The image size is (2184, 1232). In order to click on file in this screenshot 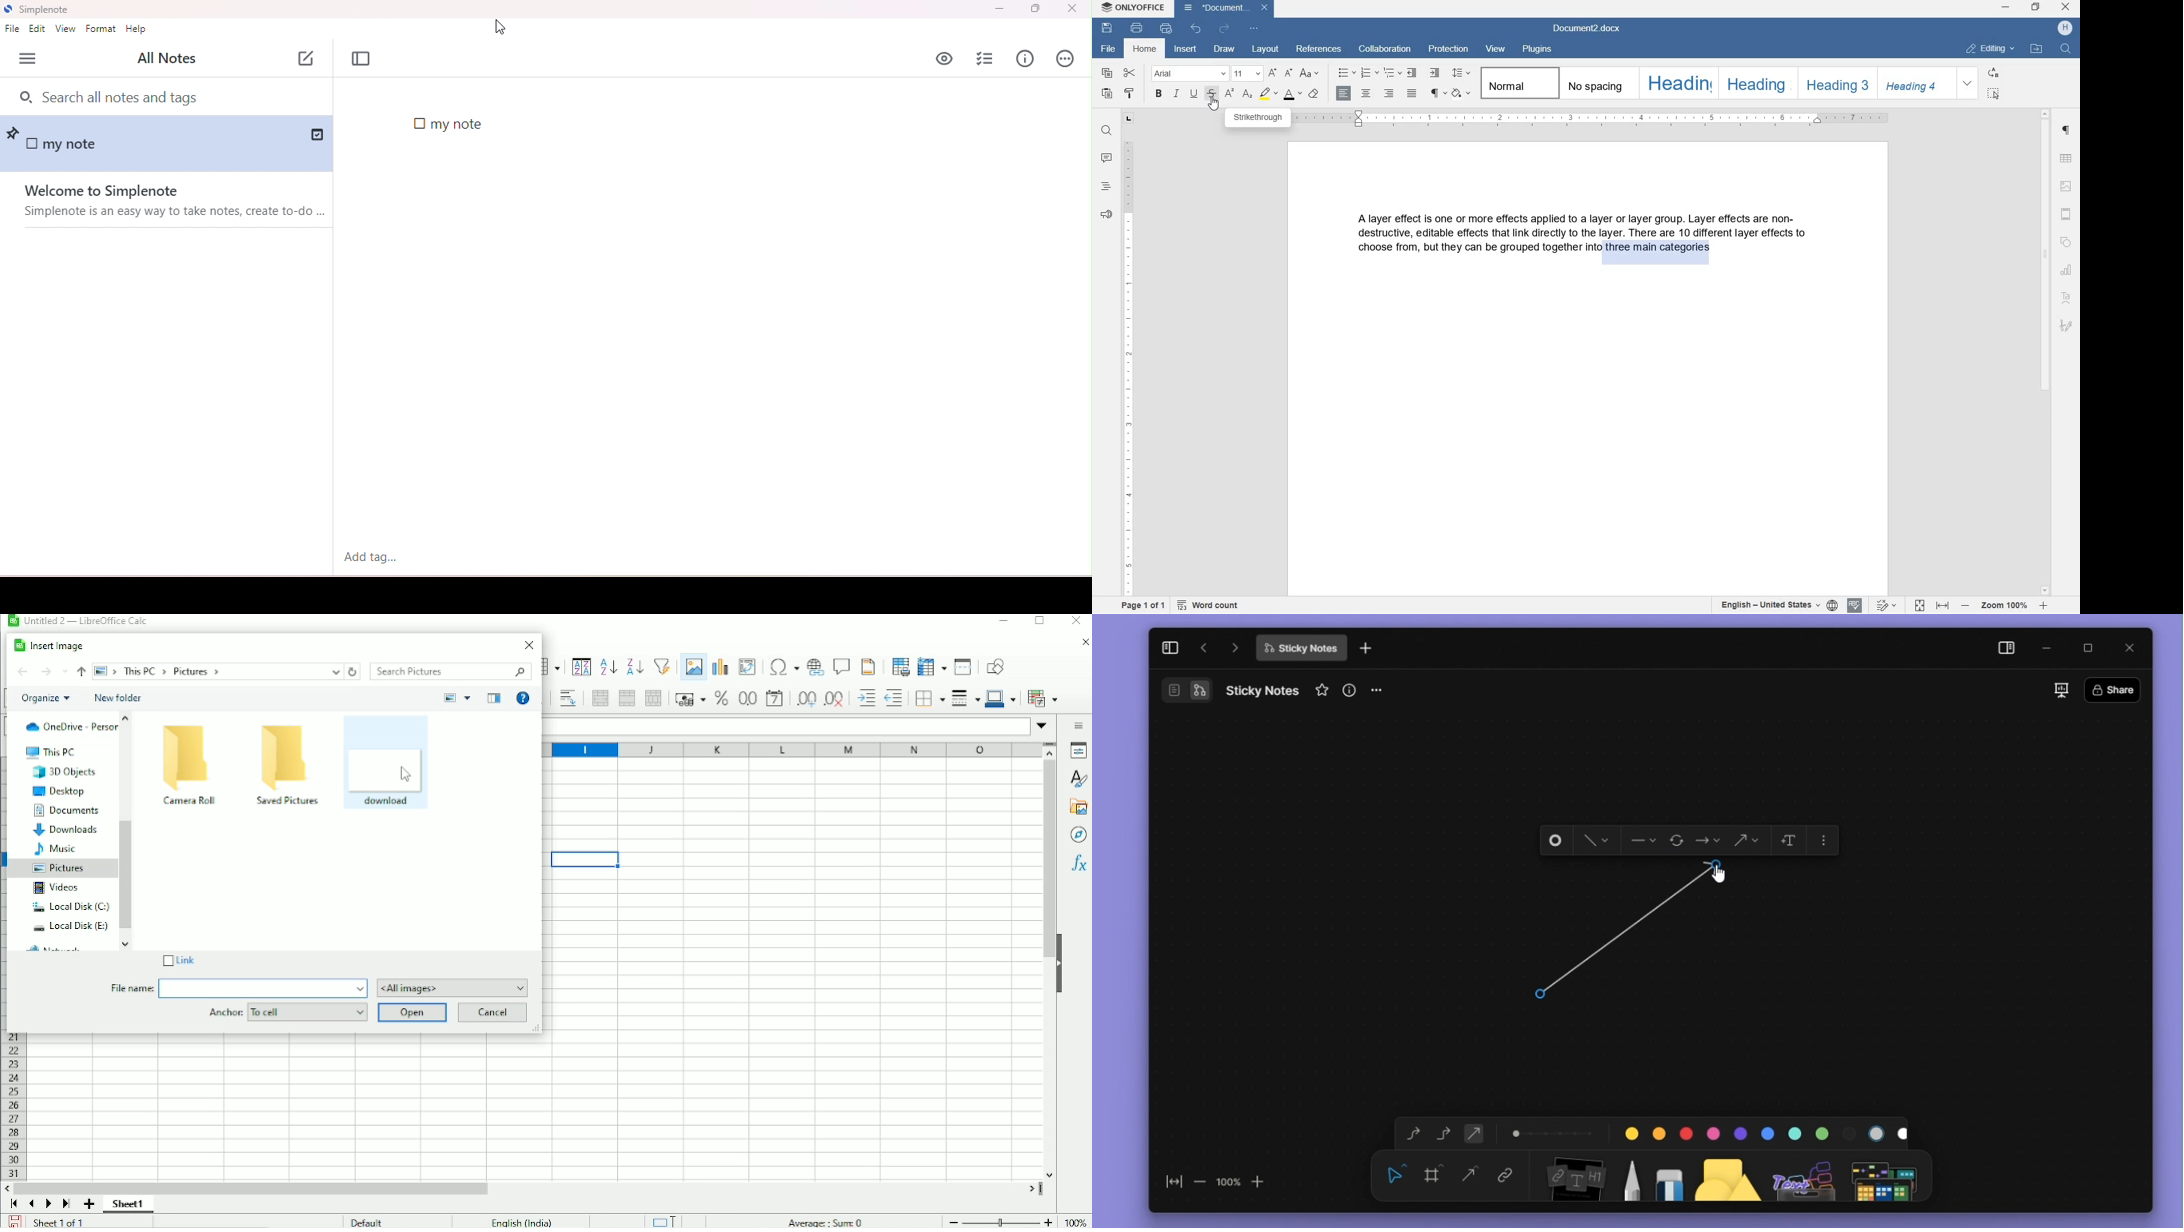, I will do `click(13, 30)`.